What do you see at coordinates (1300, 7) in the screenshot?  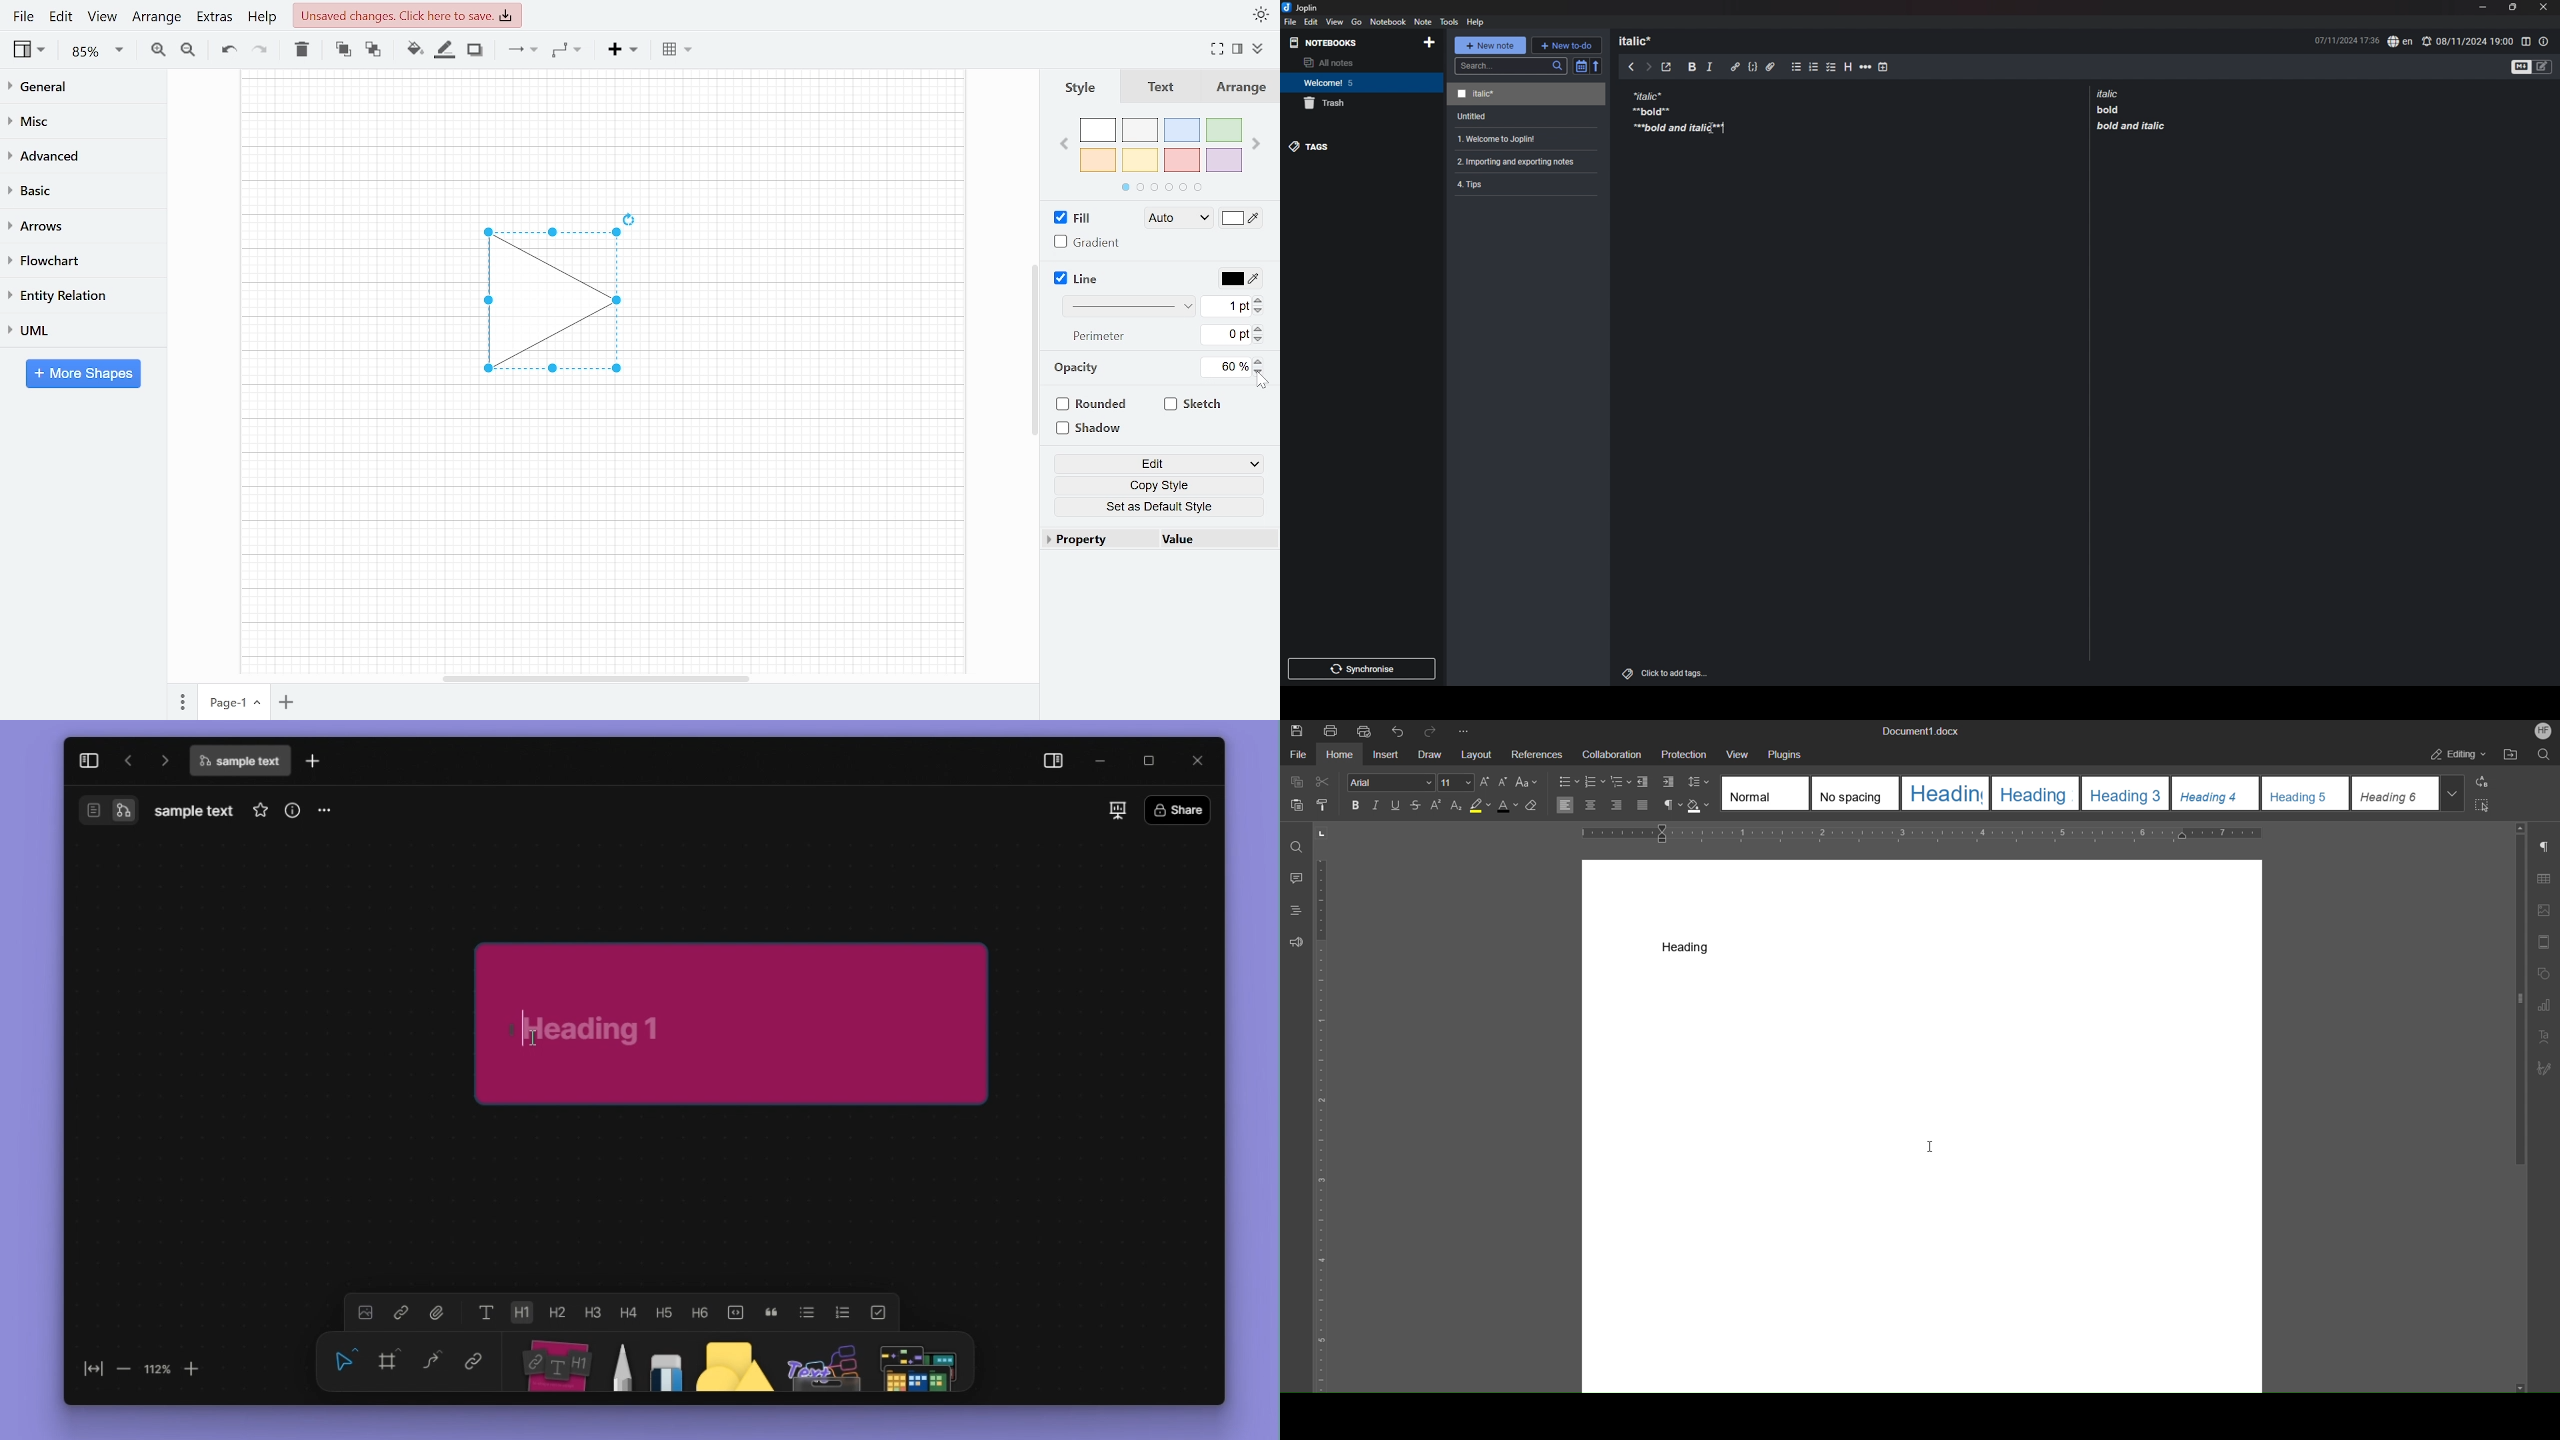 I see `joplin` at bounding box center [1300, 7].